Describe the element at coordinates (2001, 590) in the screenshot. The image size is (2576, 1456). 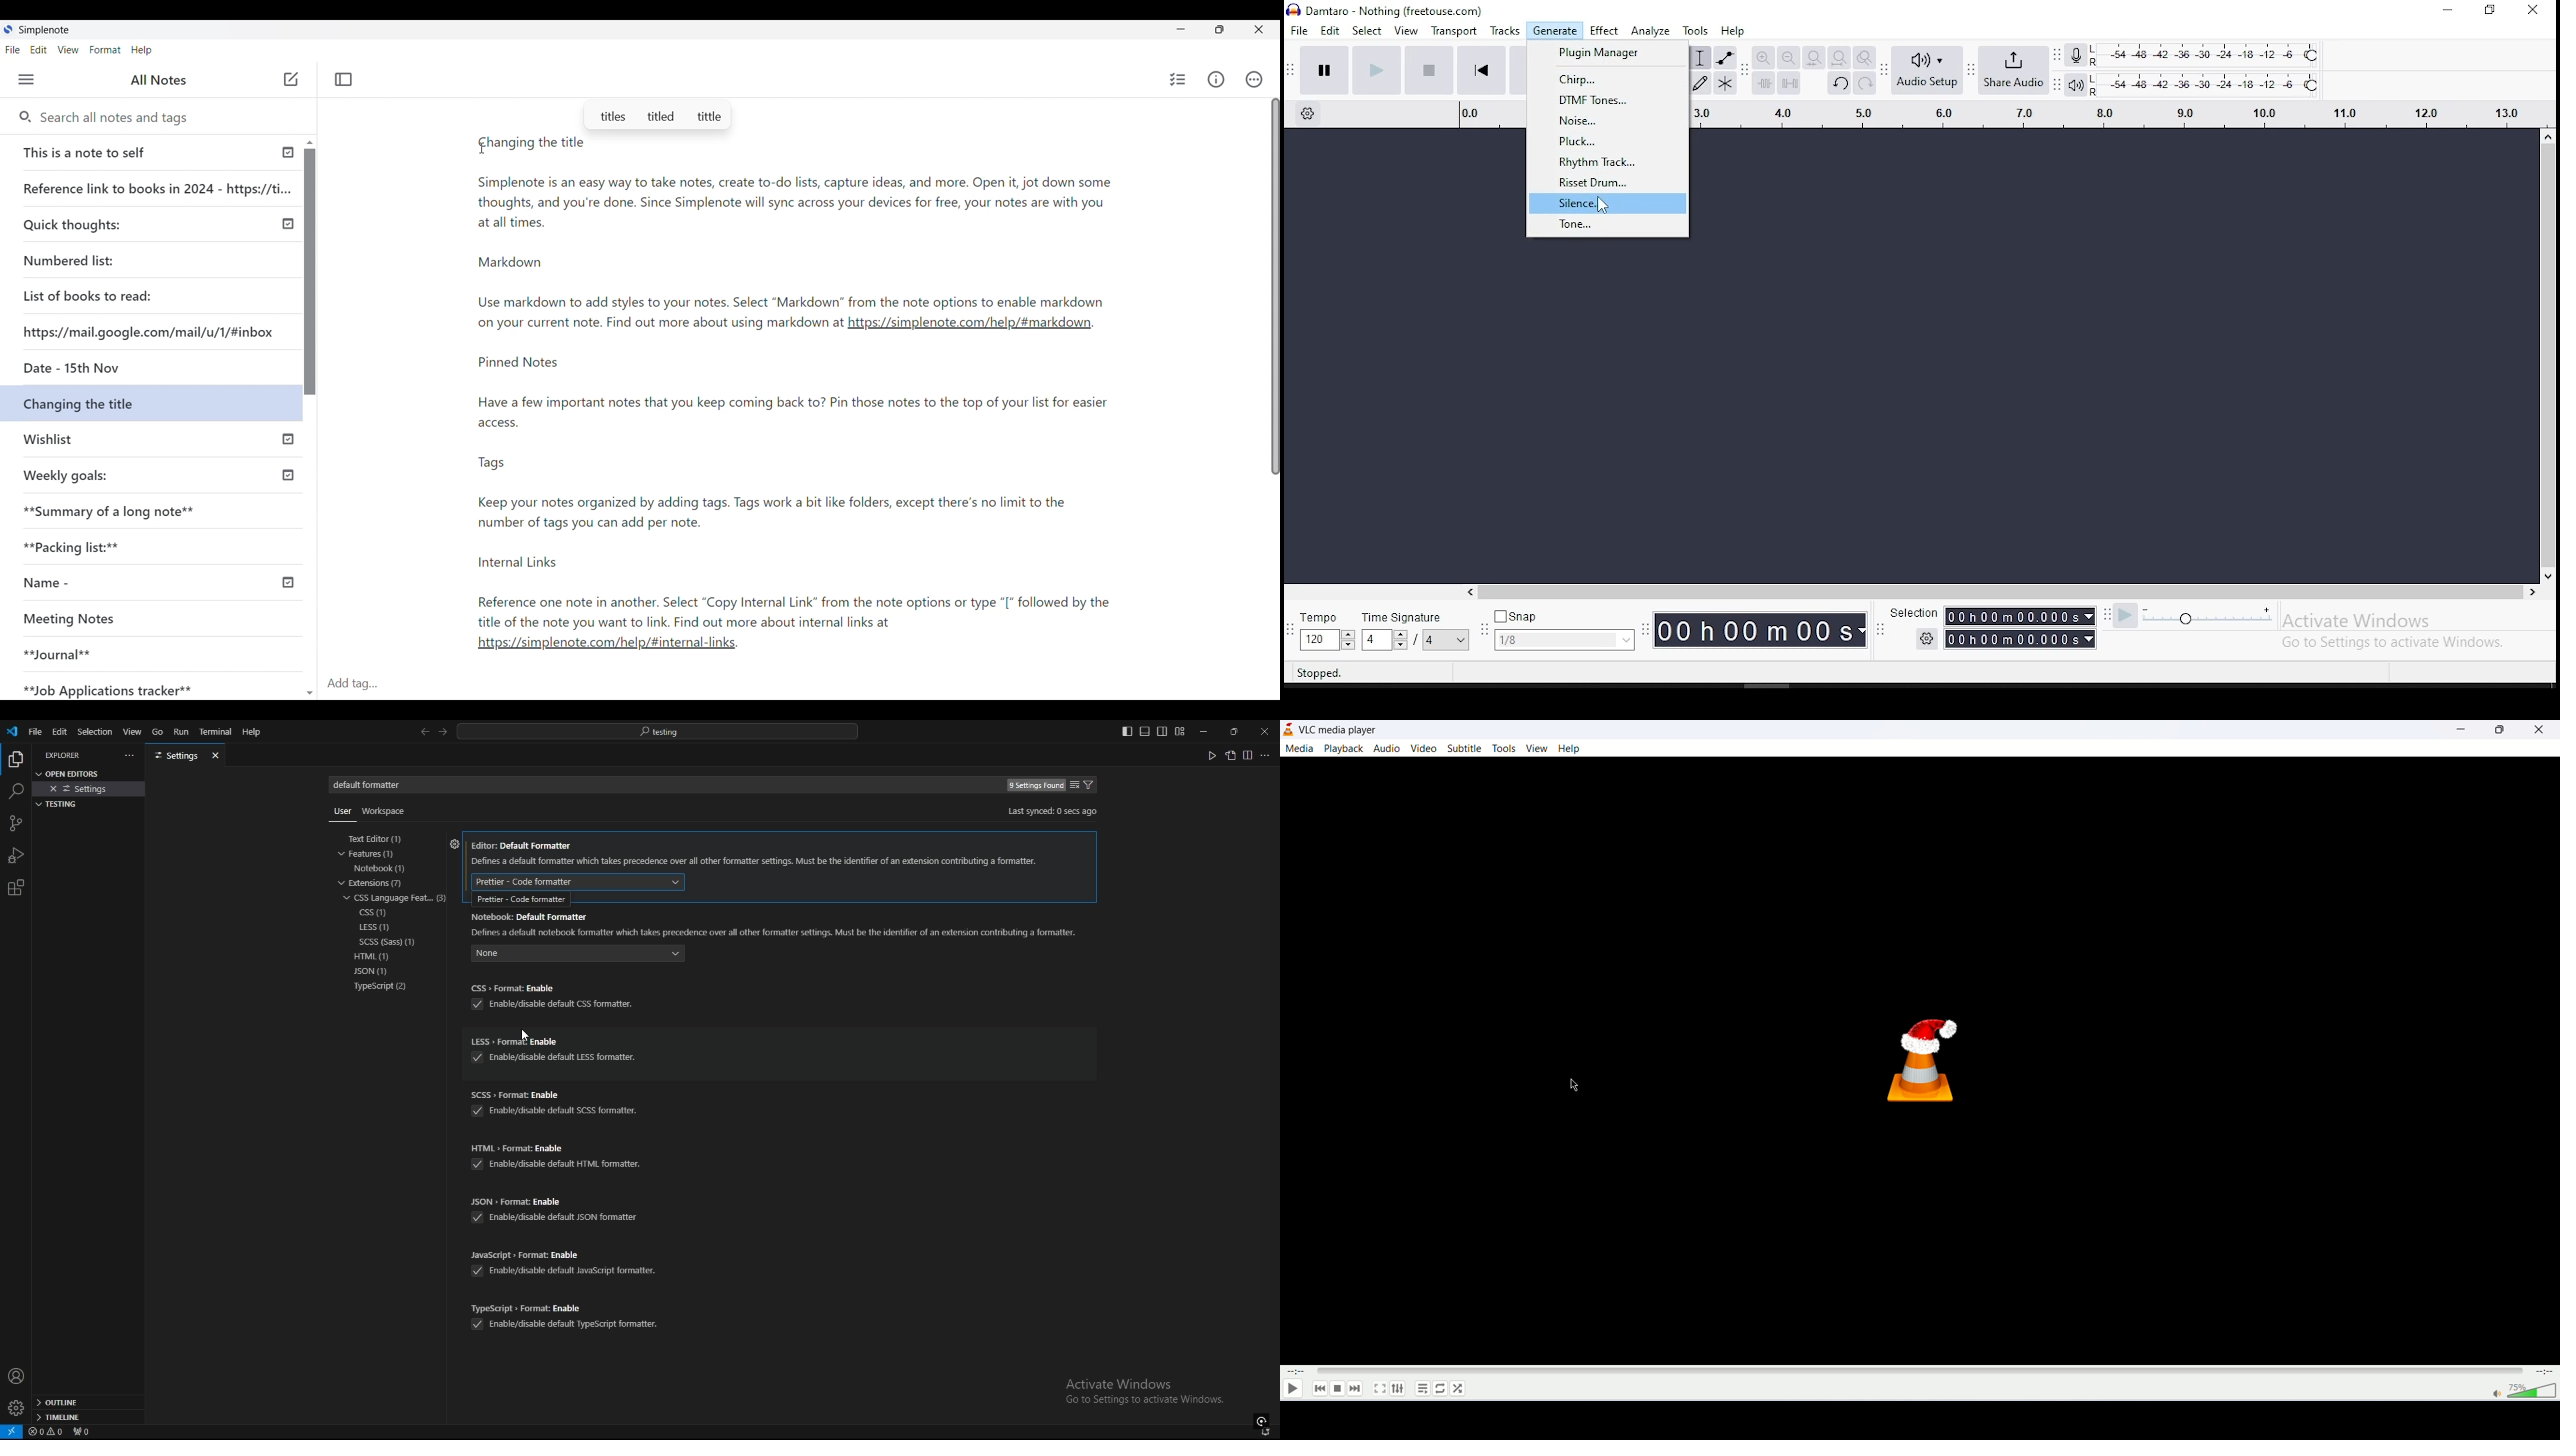
I see `scroll bar` at that location.